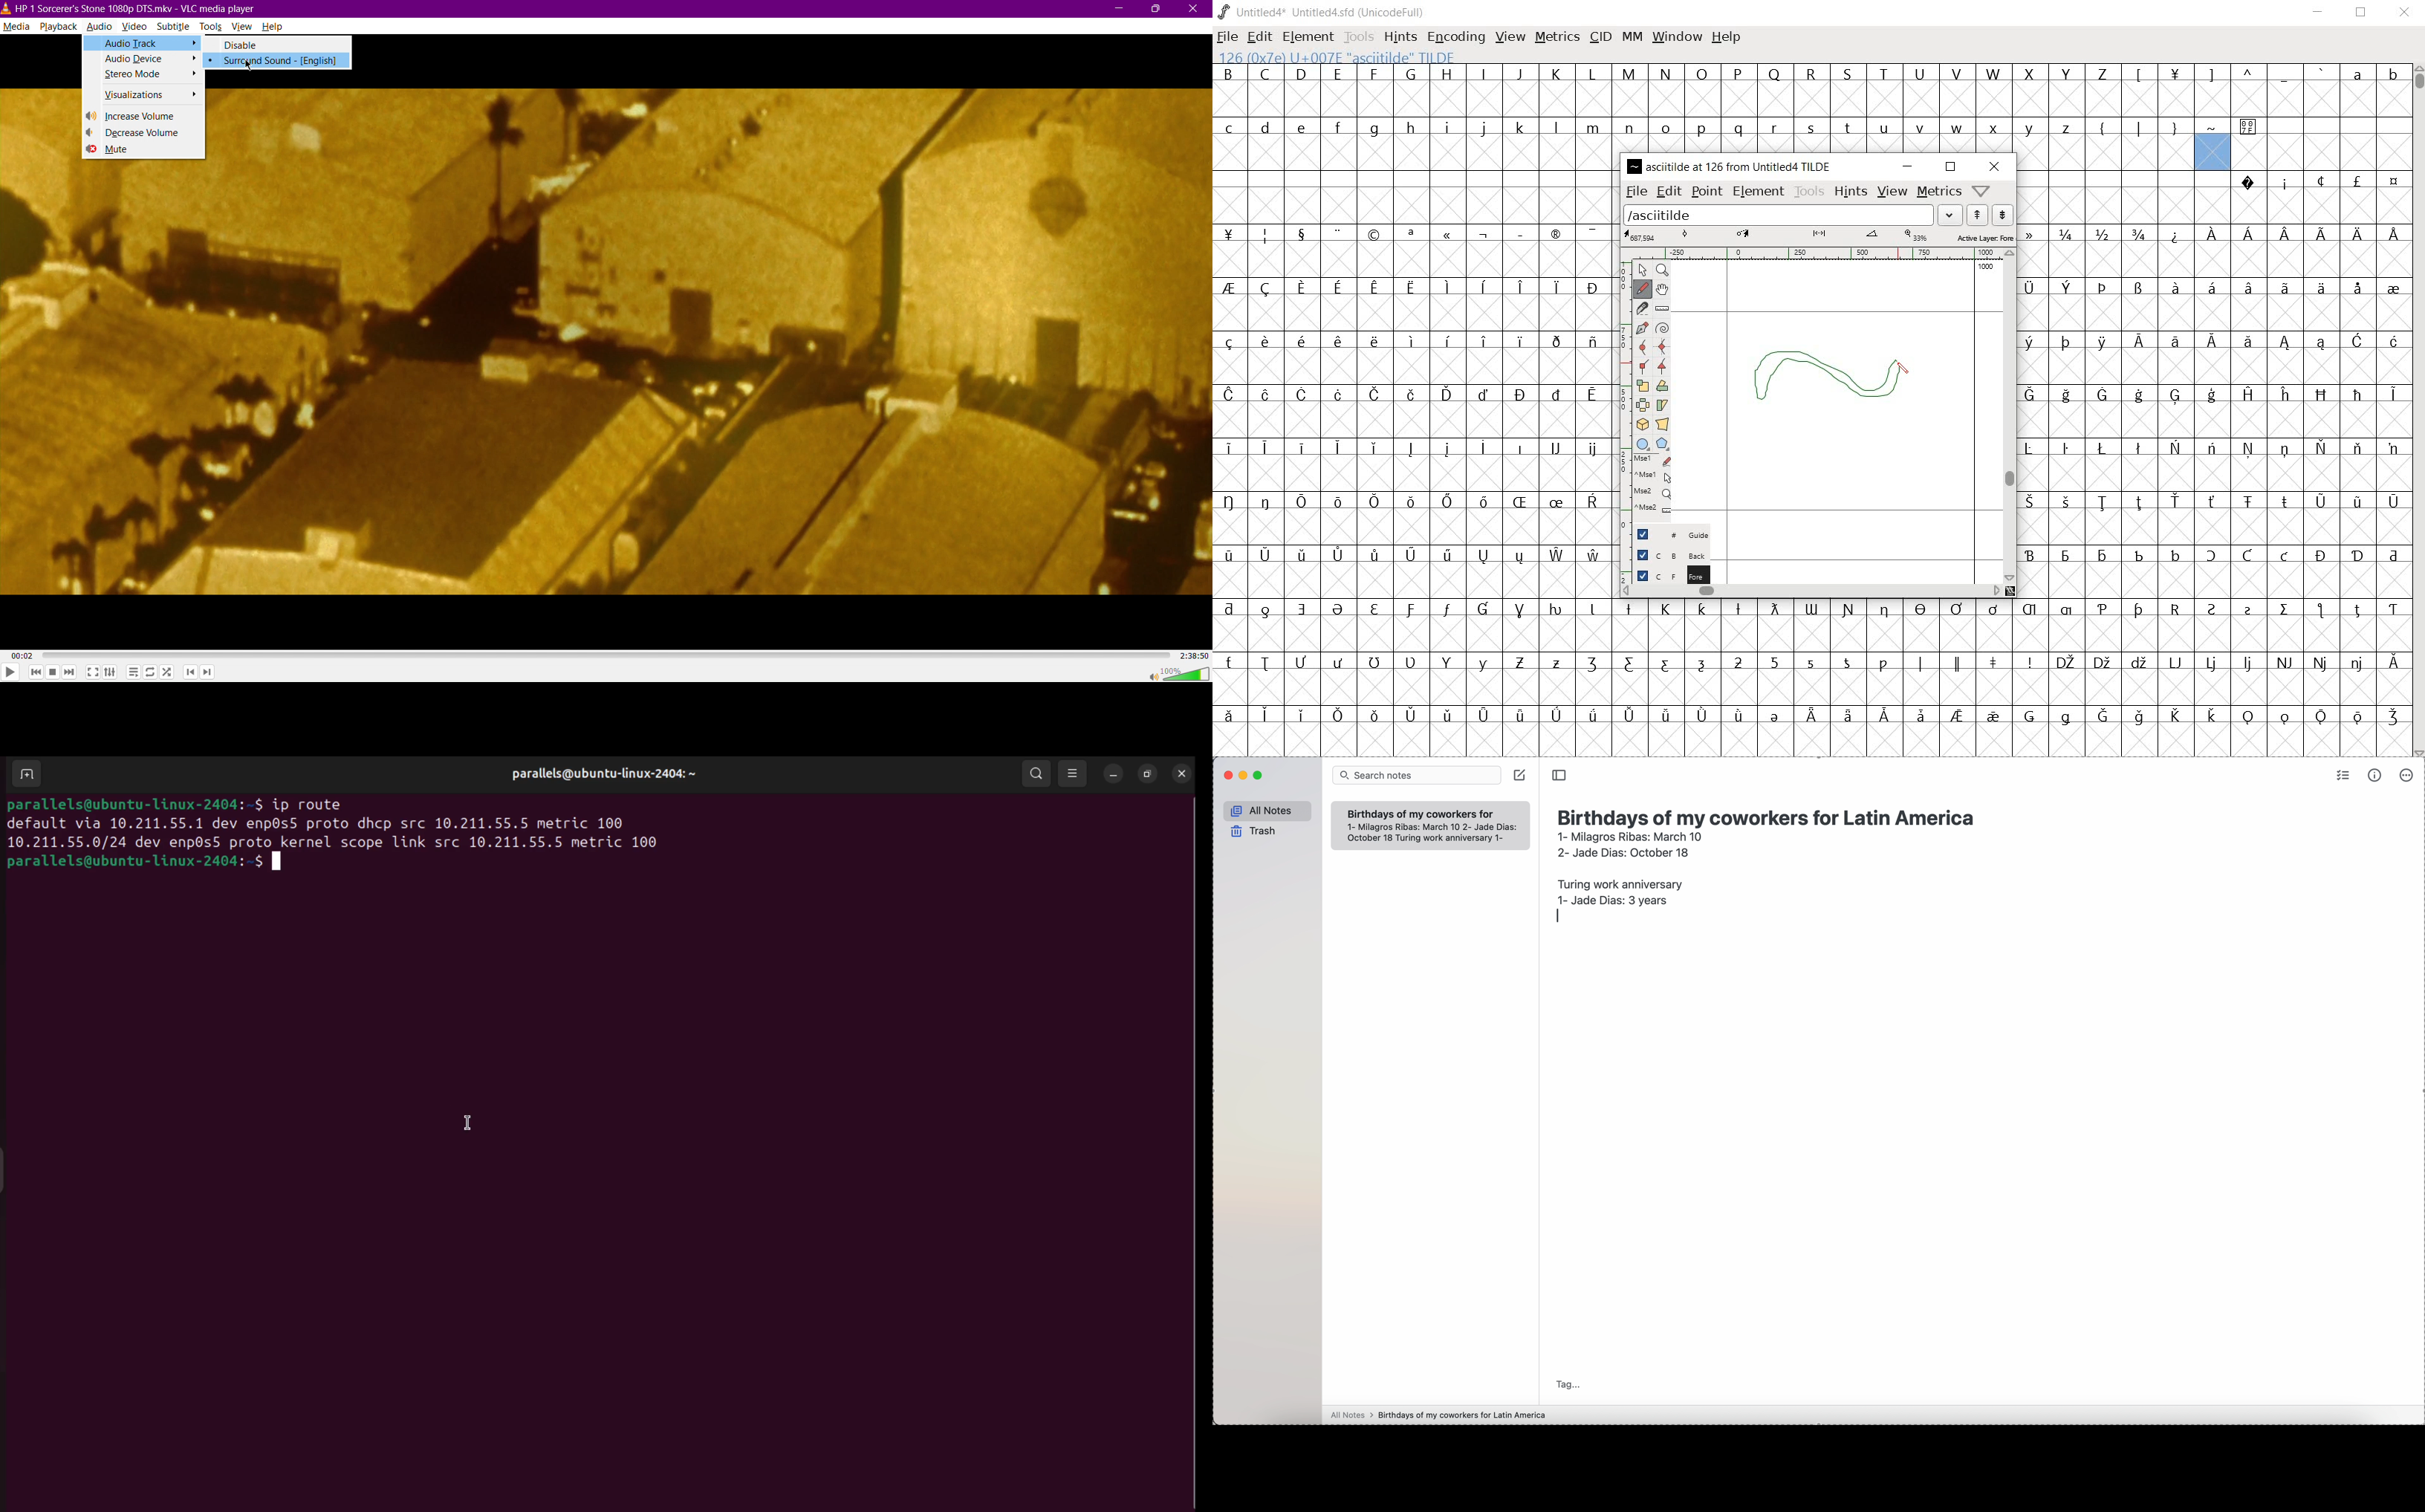  Describe the element at coordinates (1114, 773) in the screenshot. I see `minimize` at that location.